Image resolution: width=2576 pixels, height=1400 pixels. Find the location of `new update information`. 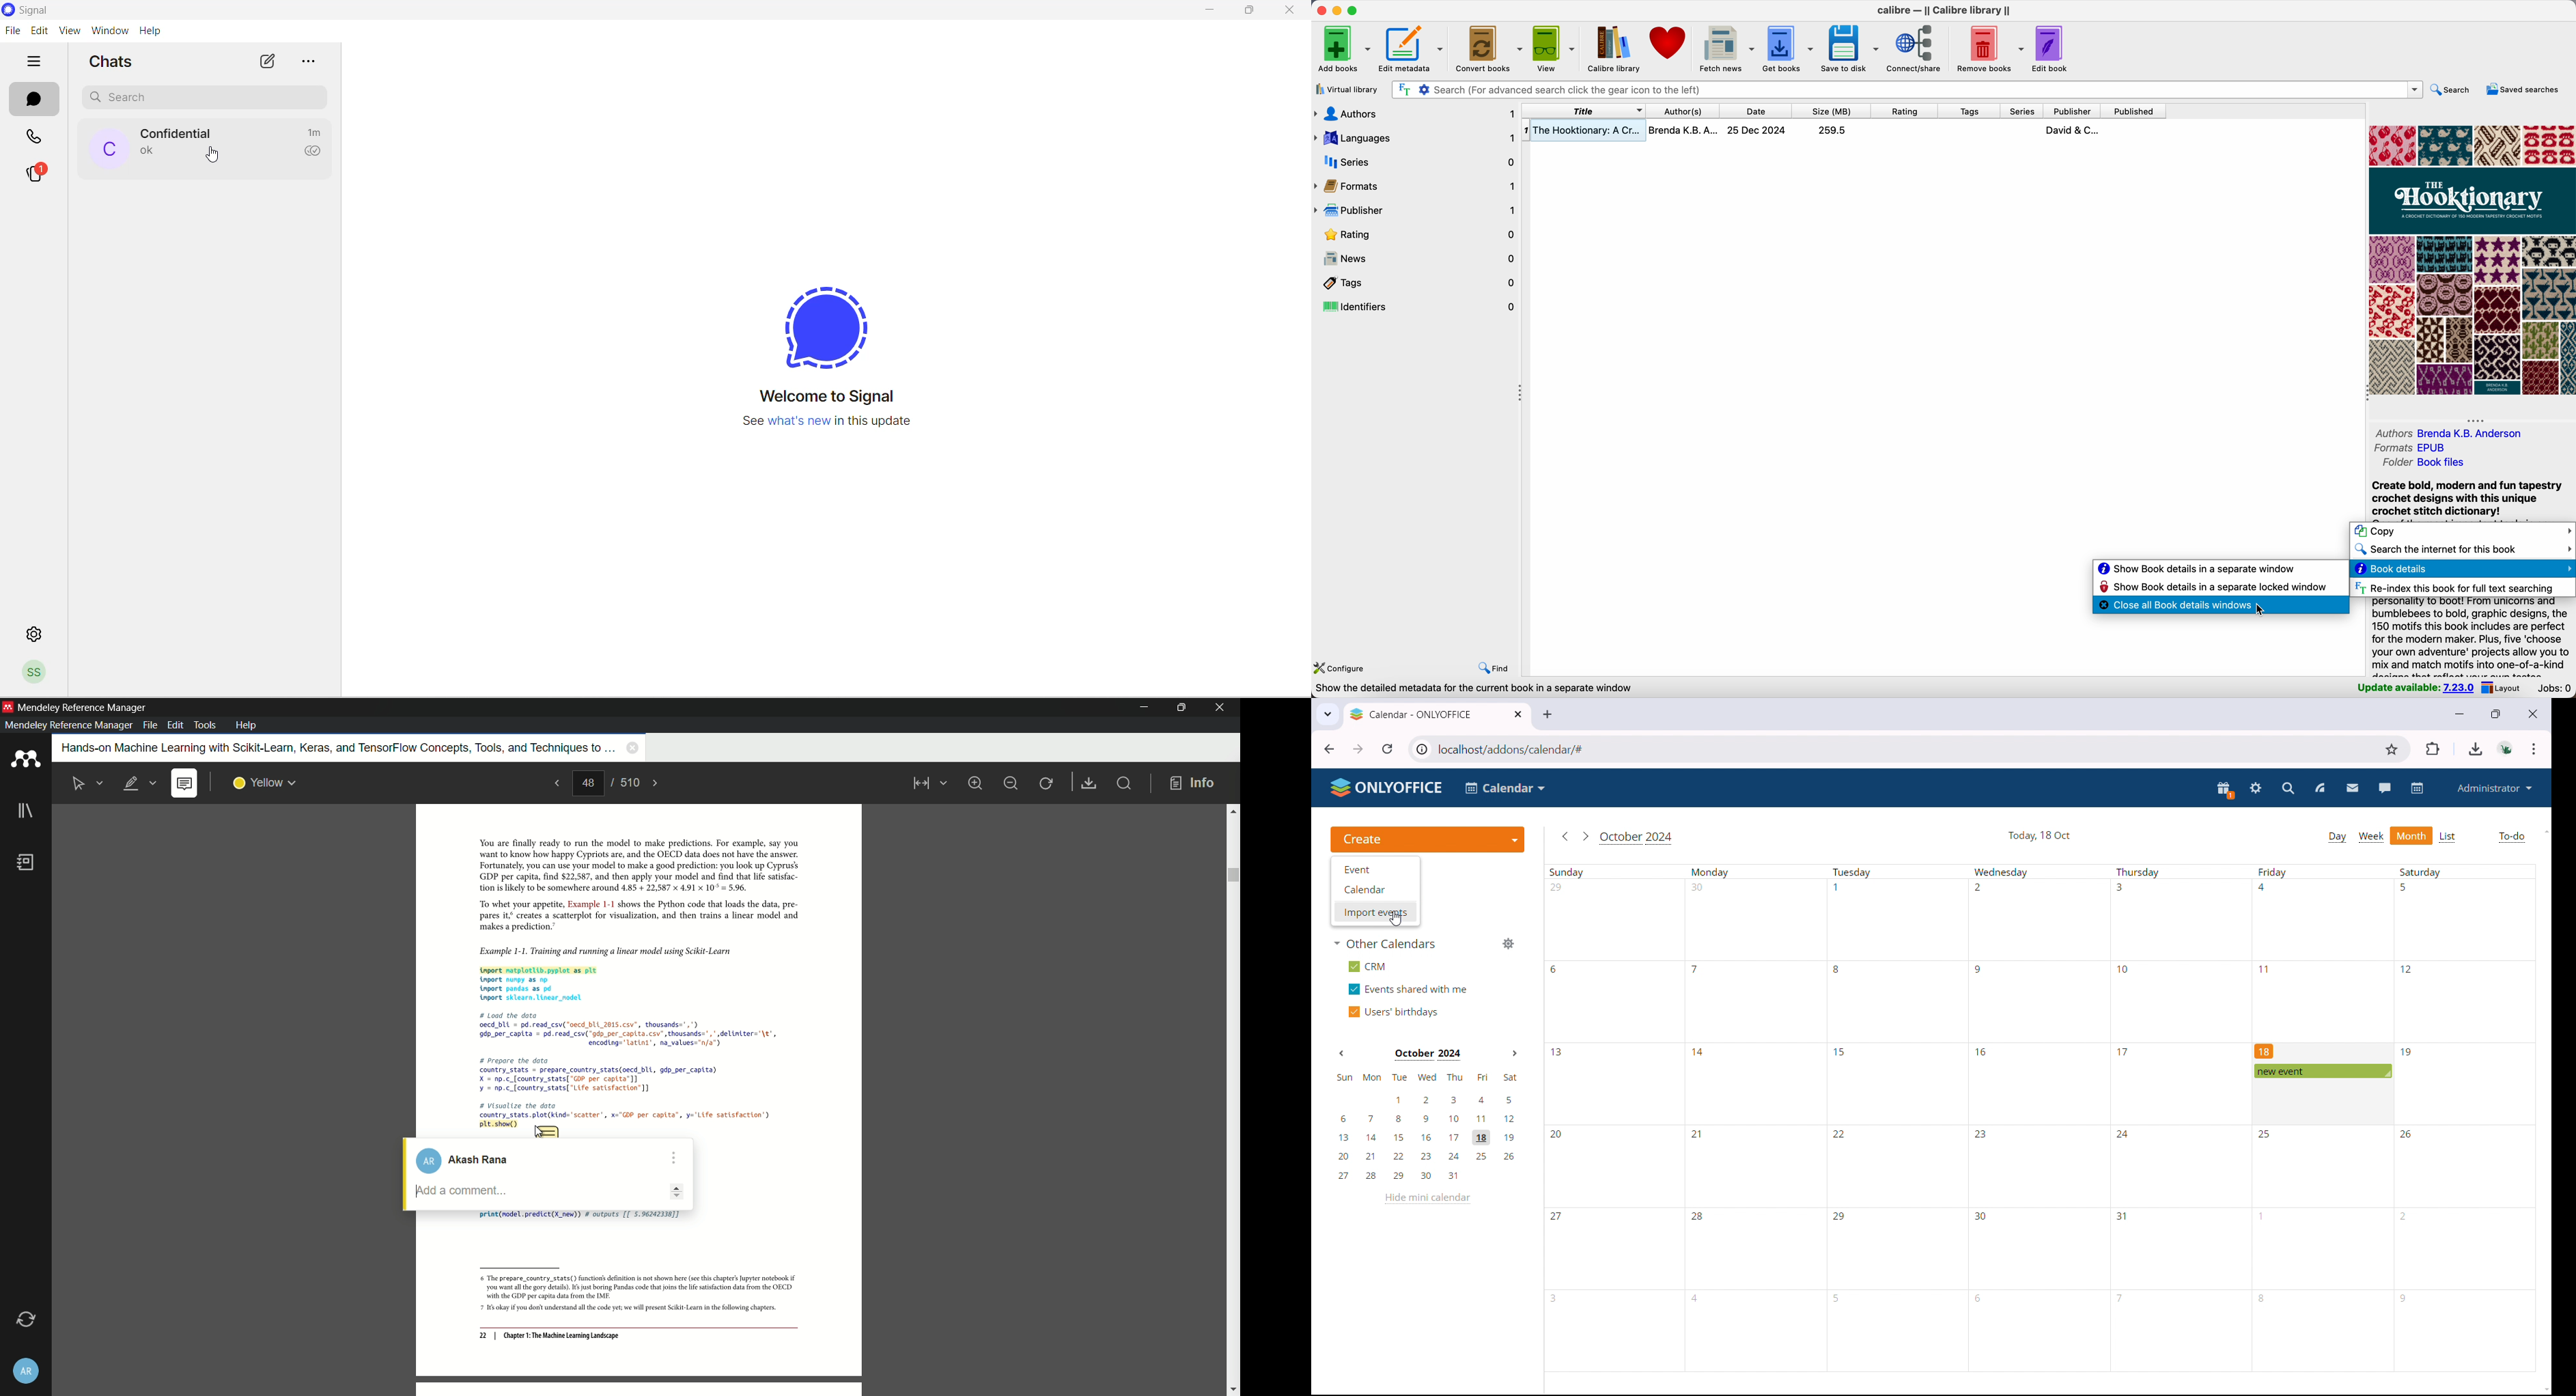

new update information is located at coordinates (822, 423).